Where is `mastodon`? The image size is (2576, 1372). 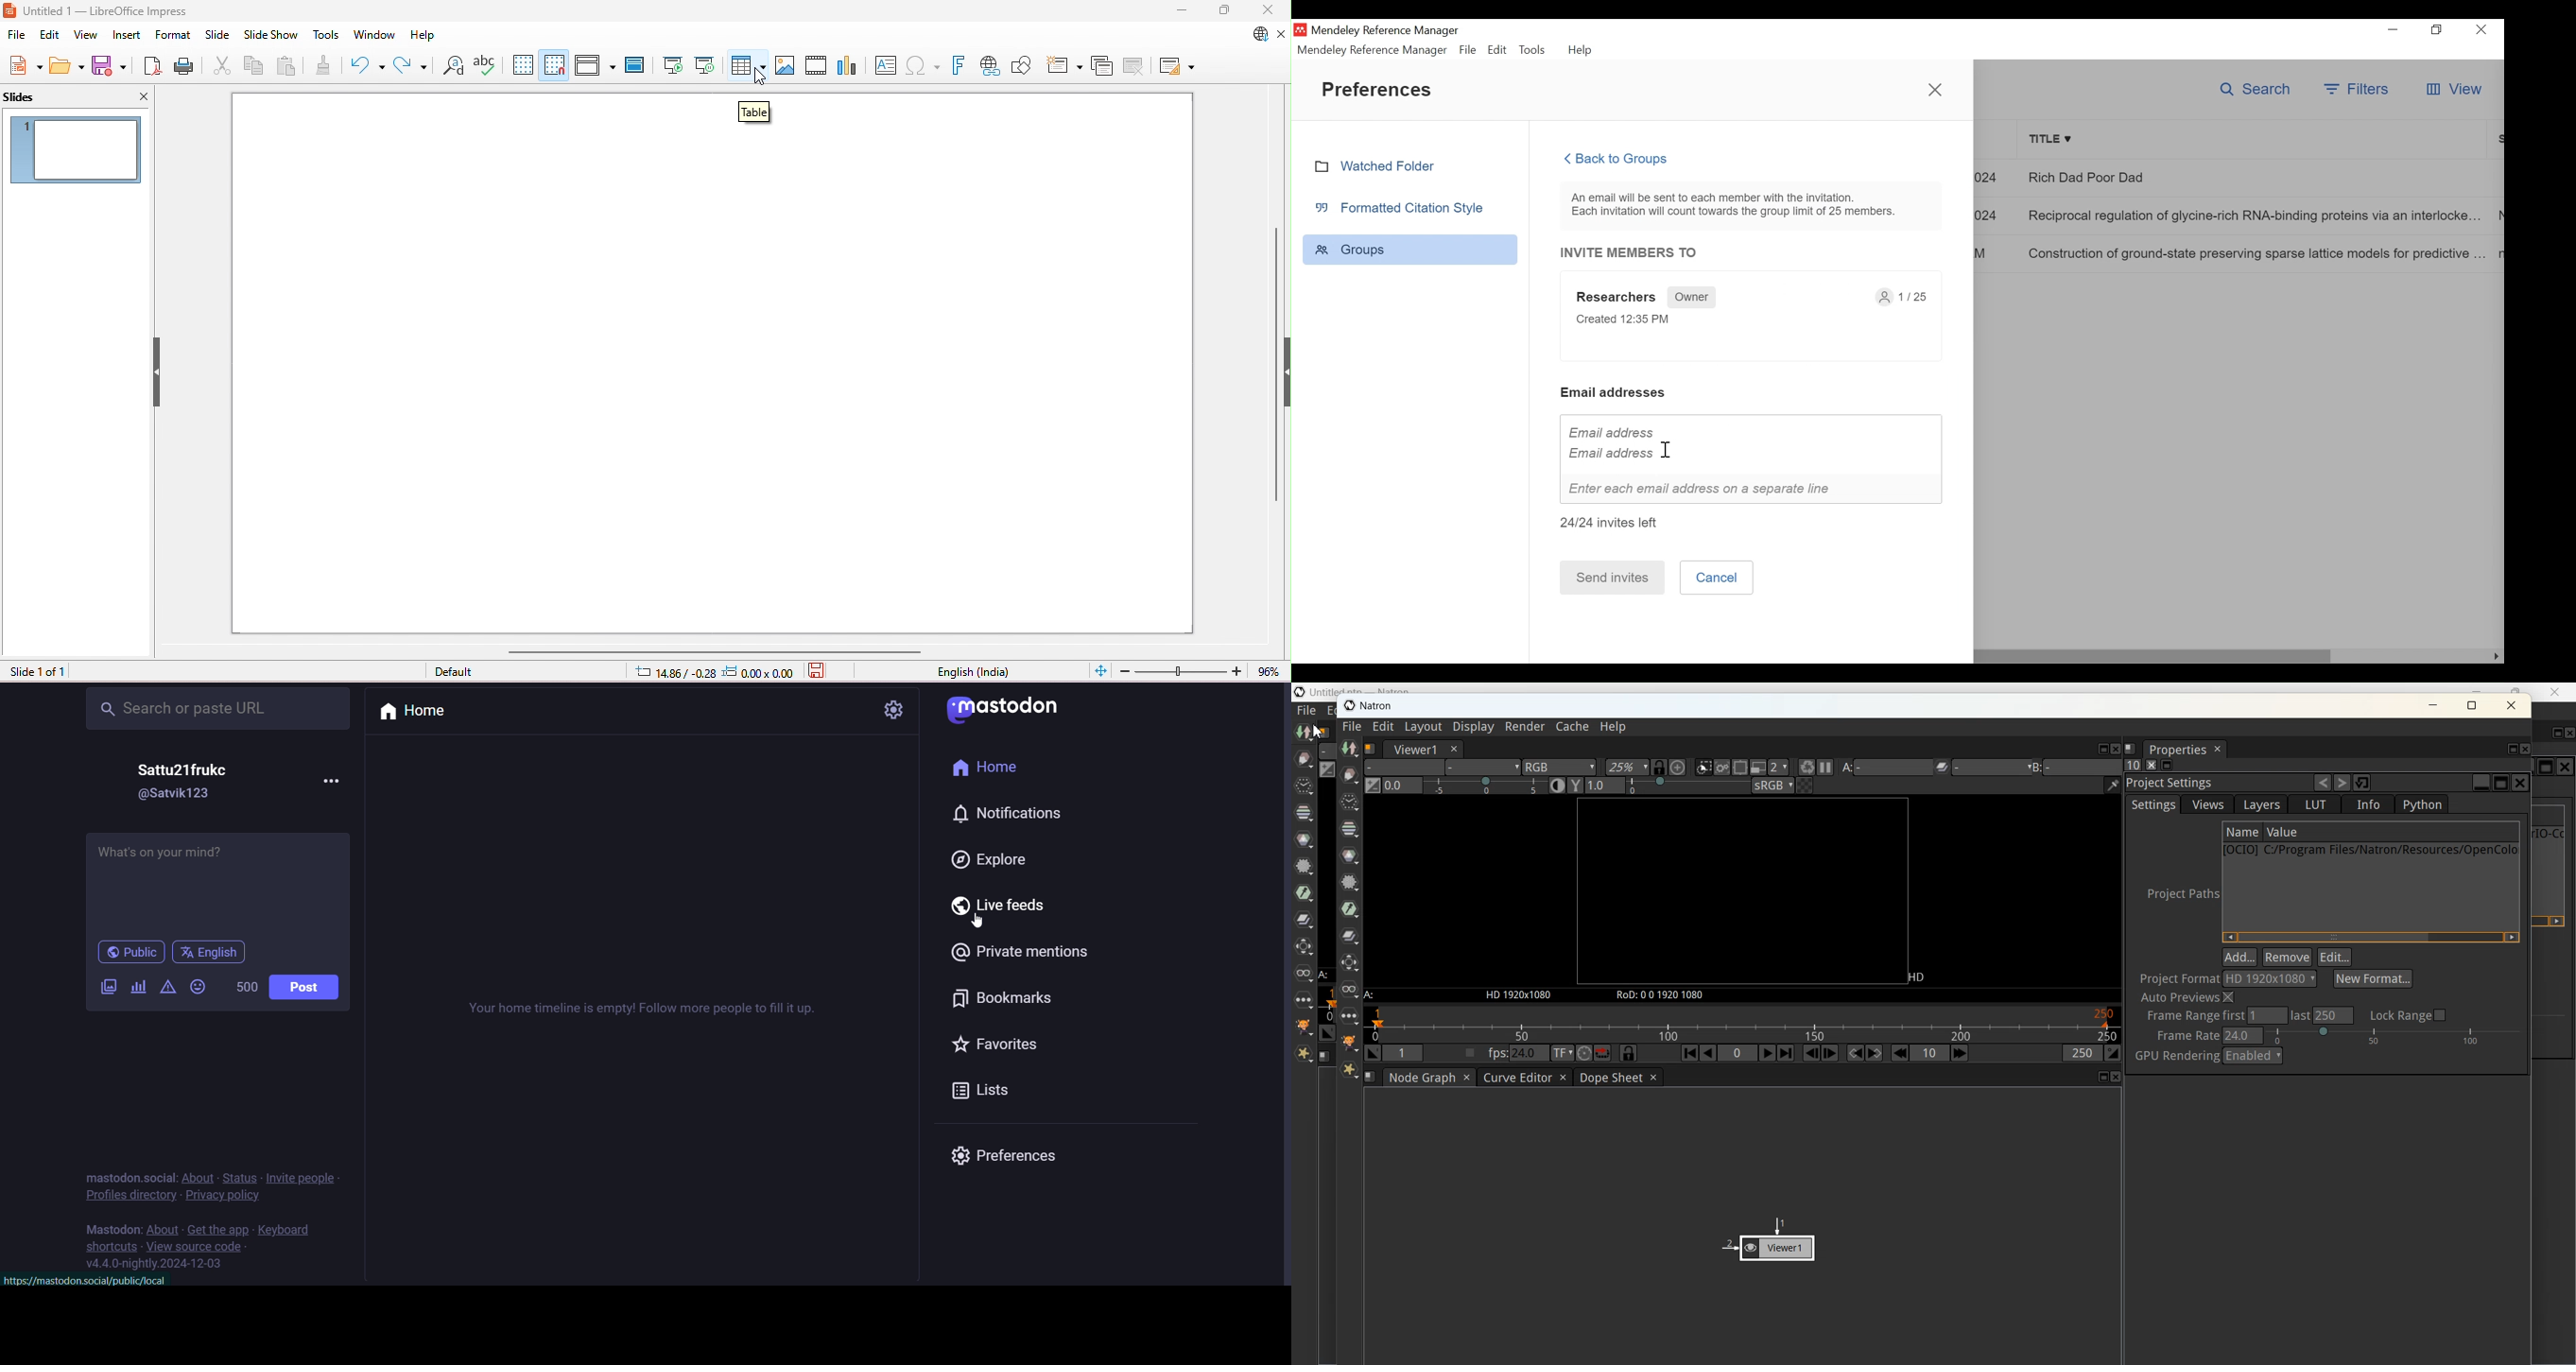
mastodon is located at coordinates (998, 705).